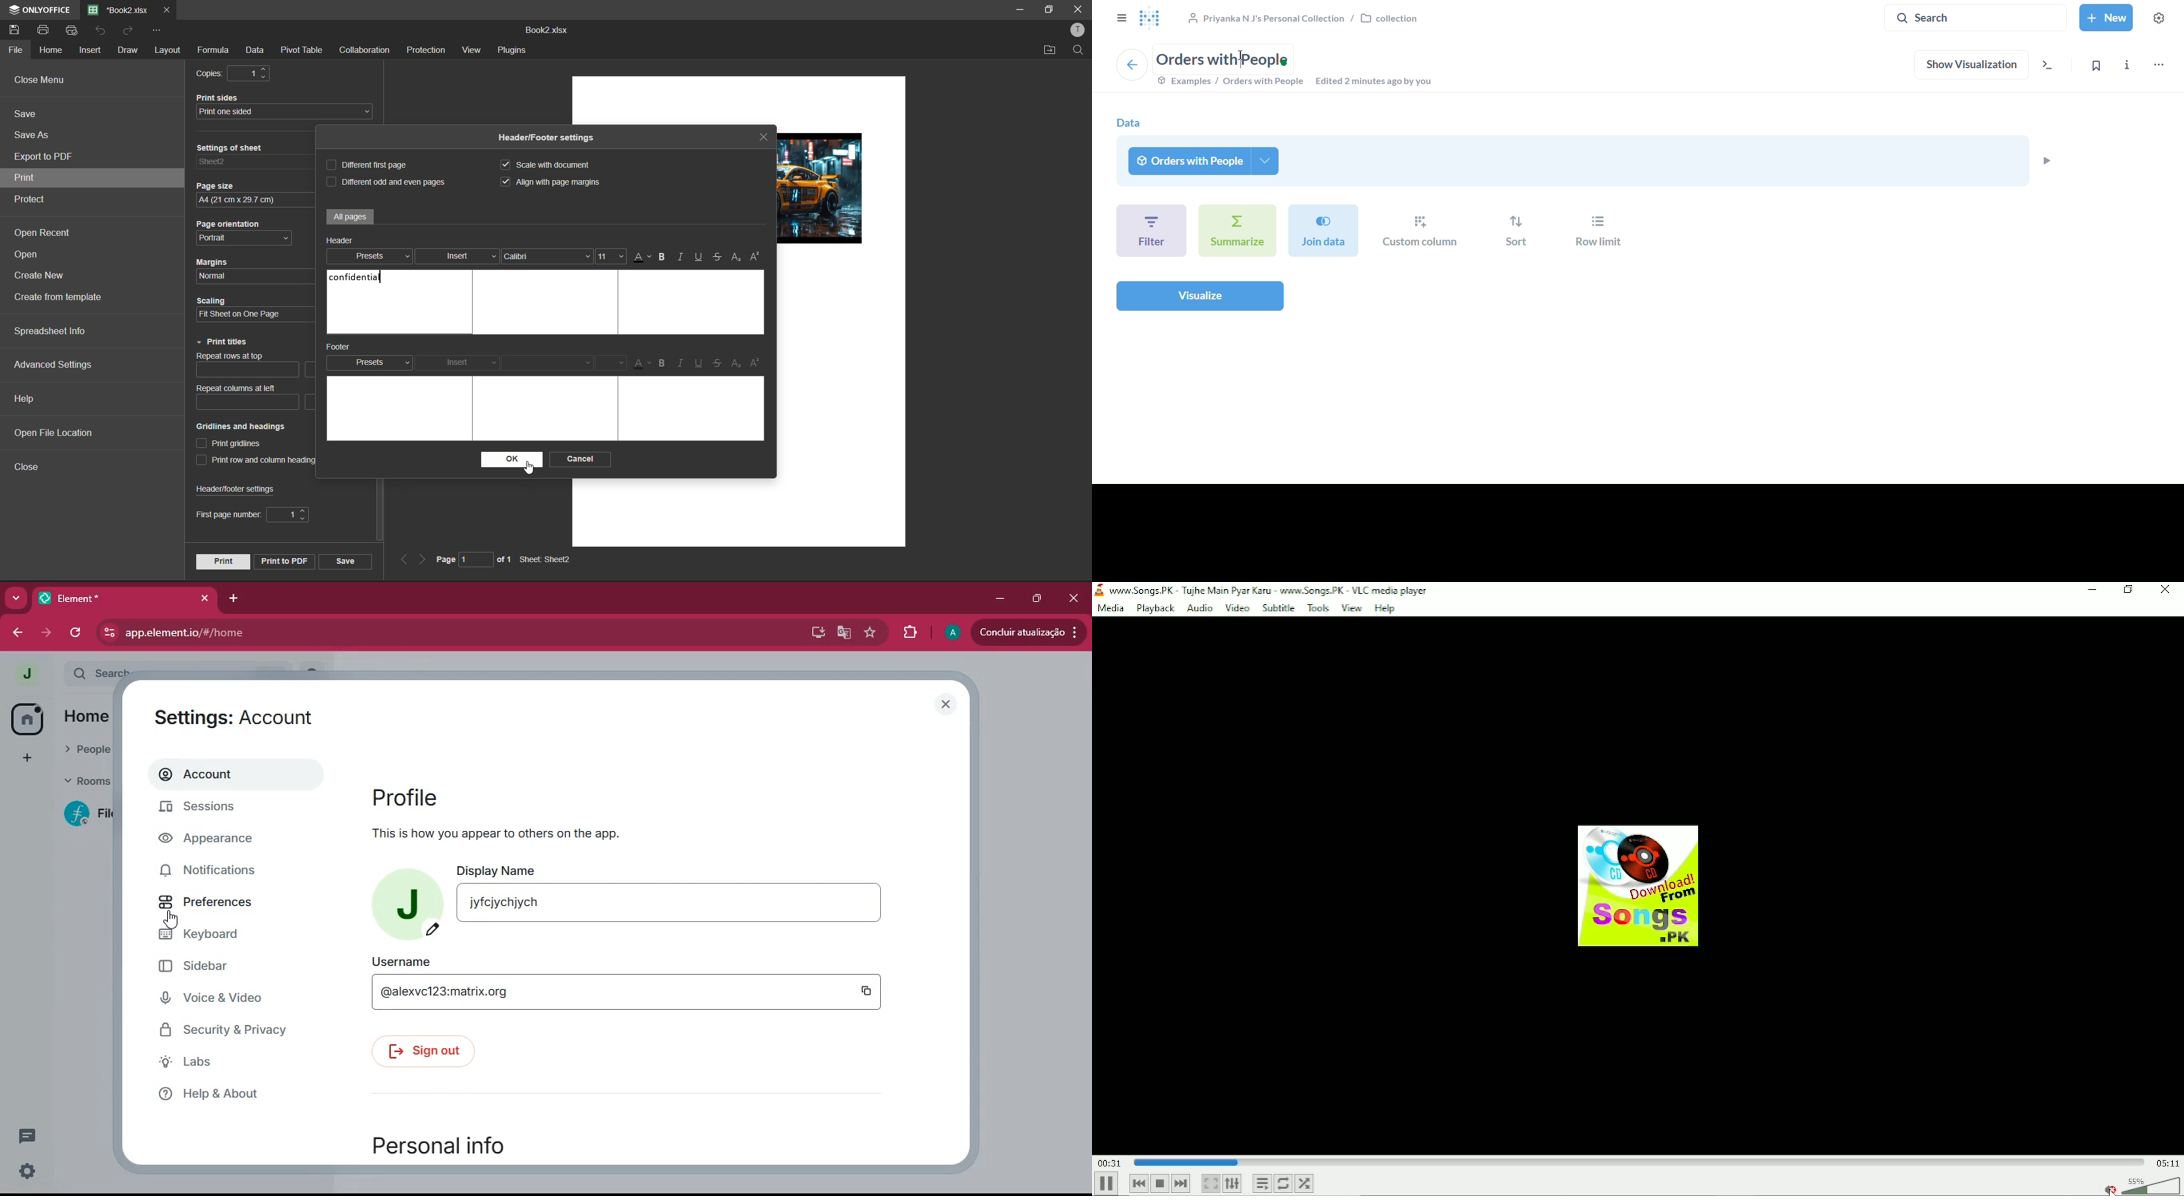 The height and width of the screenshot is (1204, 2184). I want to click on font style, so click(552, 365).